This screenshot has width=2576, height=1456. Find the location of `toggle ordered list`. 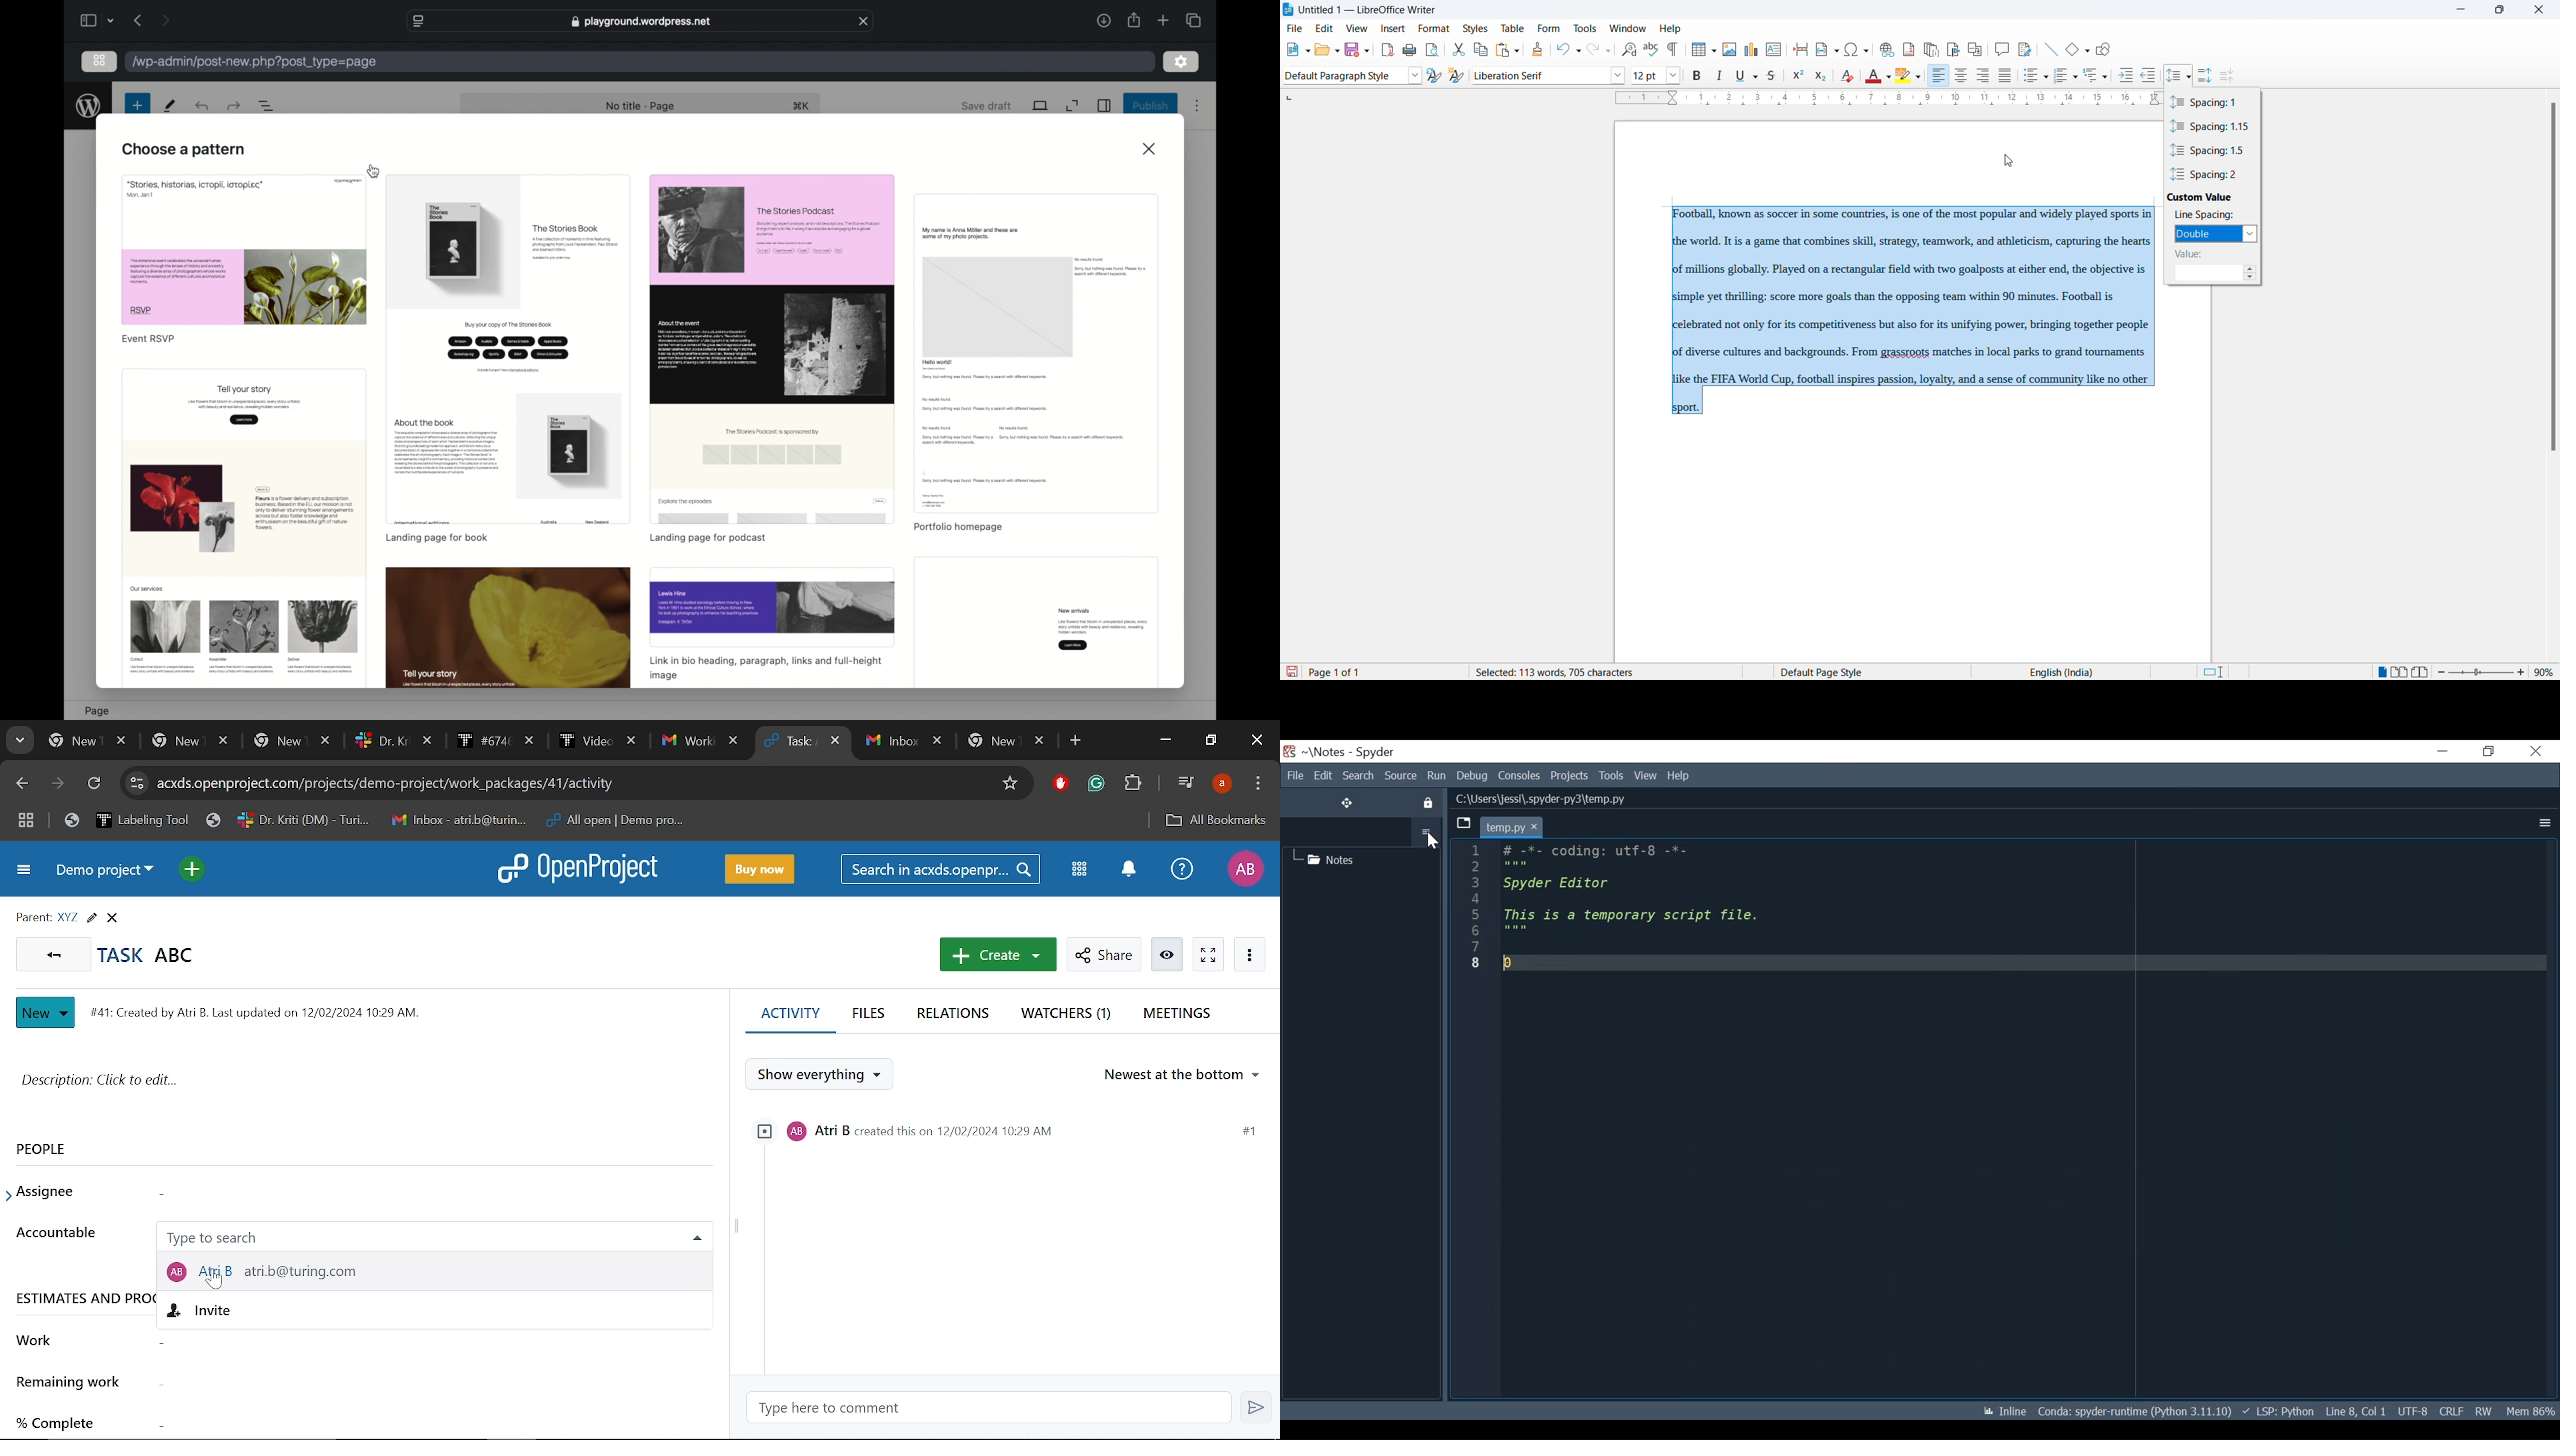

toggle ordered list is located at coordinates (2061, 76).